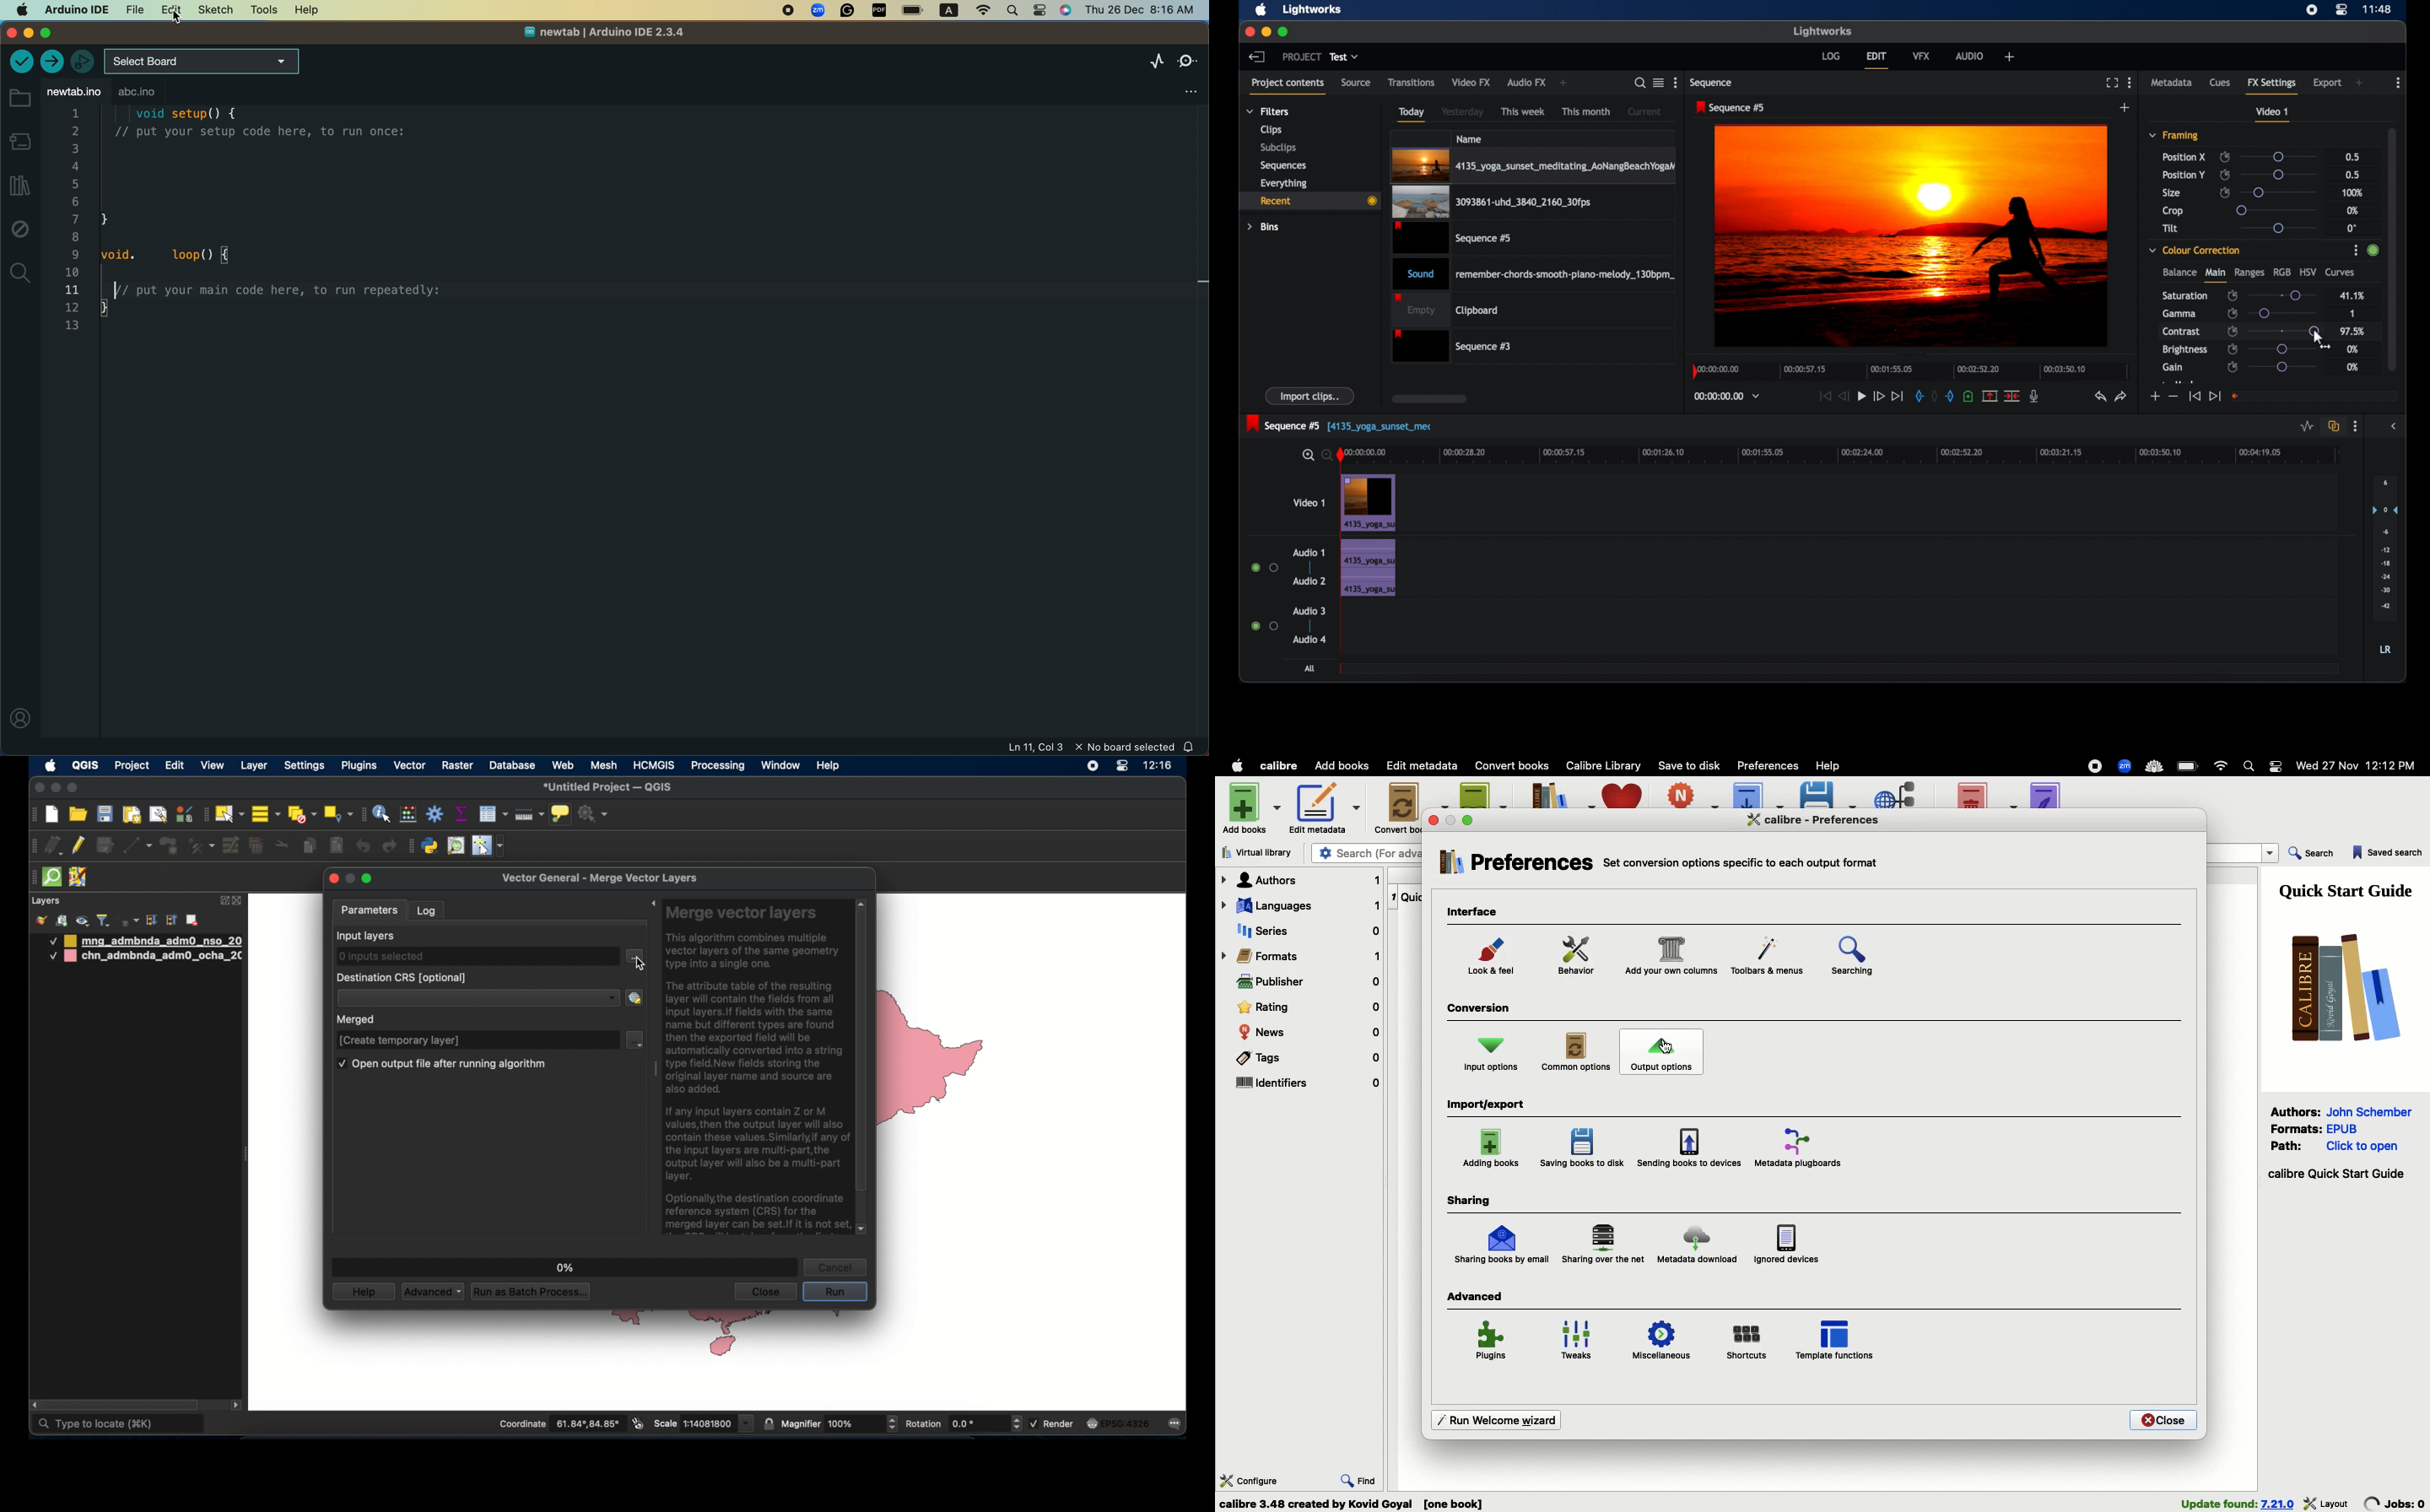 This screenshot has height=1512, width=2436. What do you see at coordinates (1477, 913) in the screenshot?
I see `Interface` at bounding box center [1477, 913].